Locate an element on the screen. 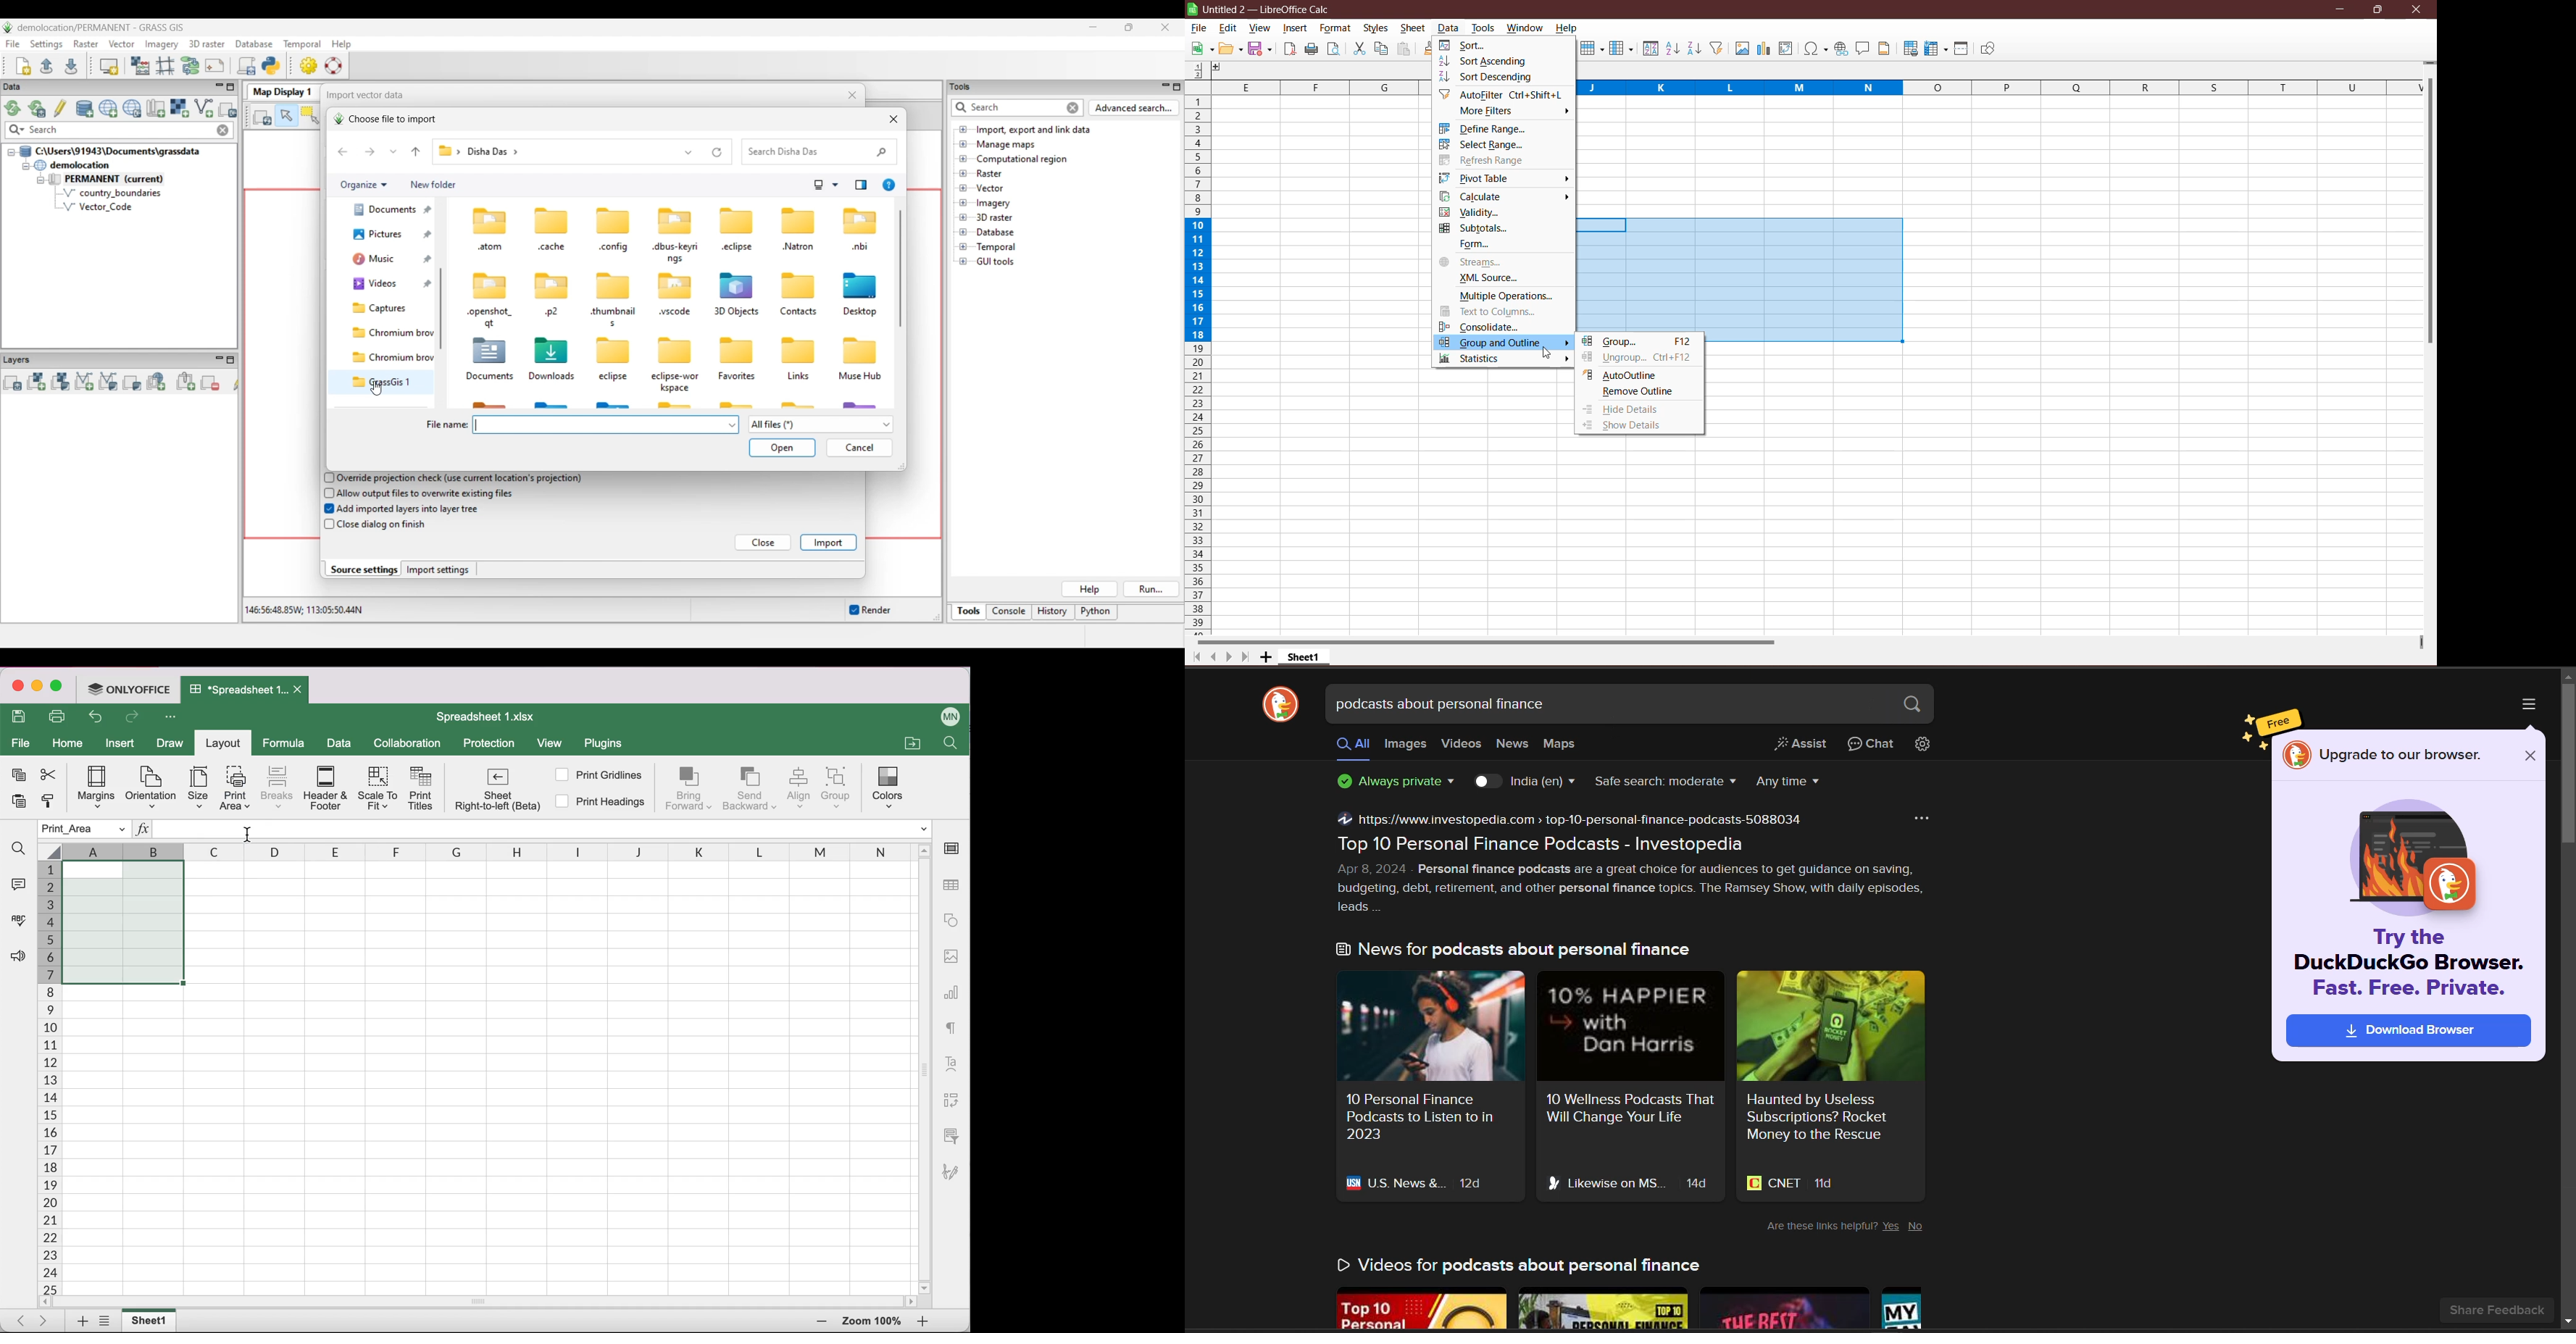  Group and Outline is located at coordinates (1504, 343).